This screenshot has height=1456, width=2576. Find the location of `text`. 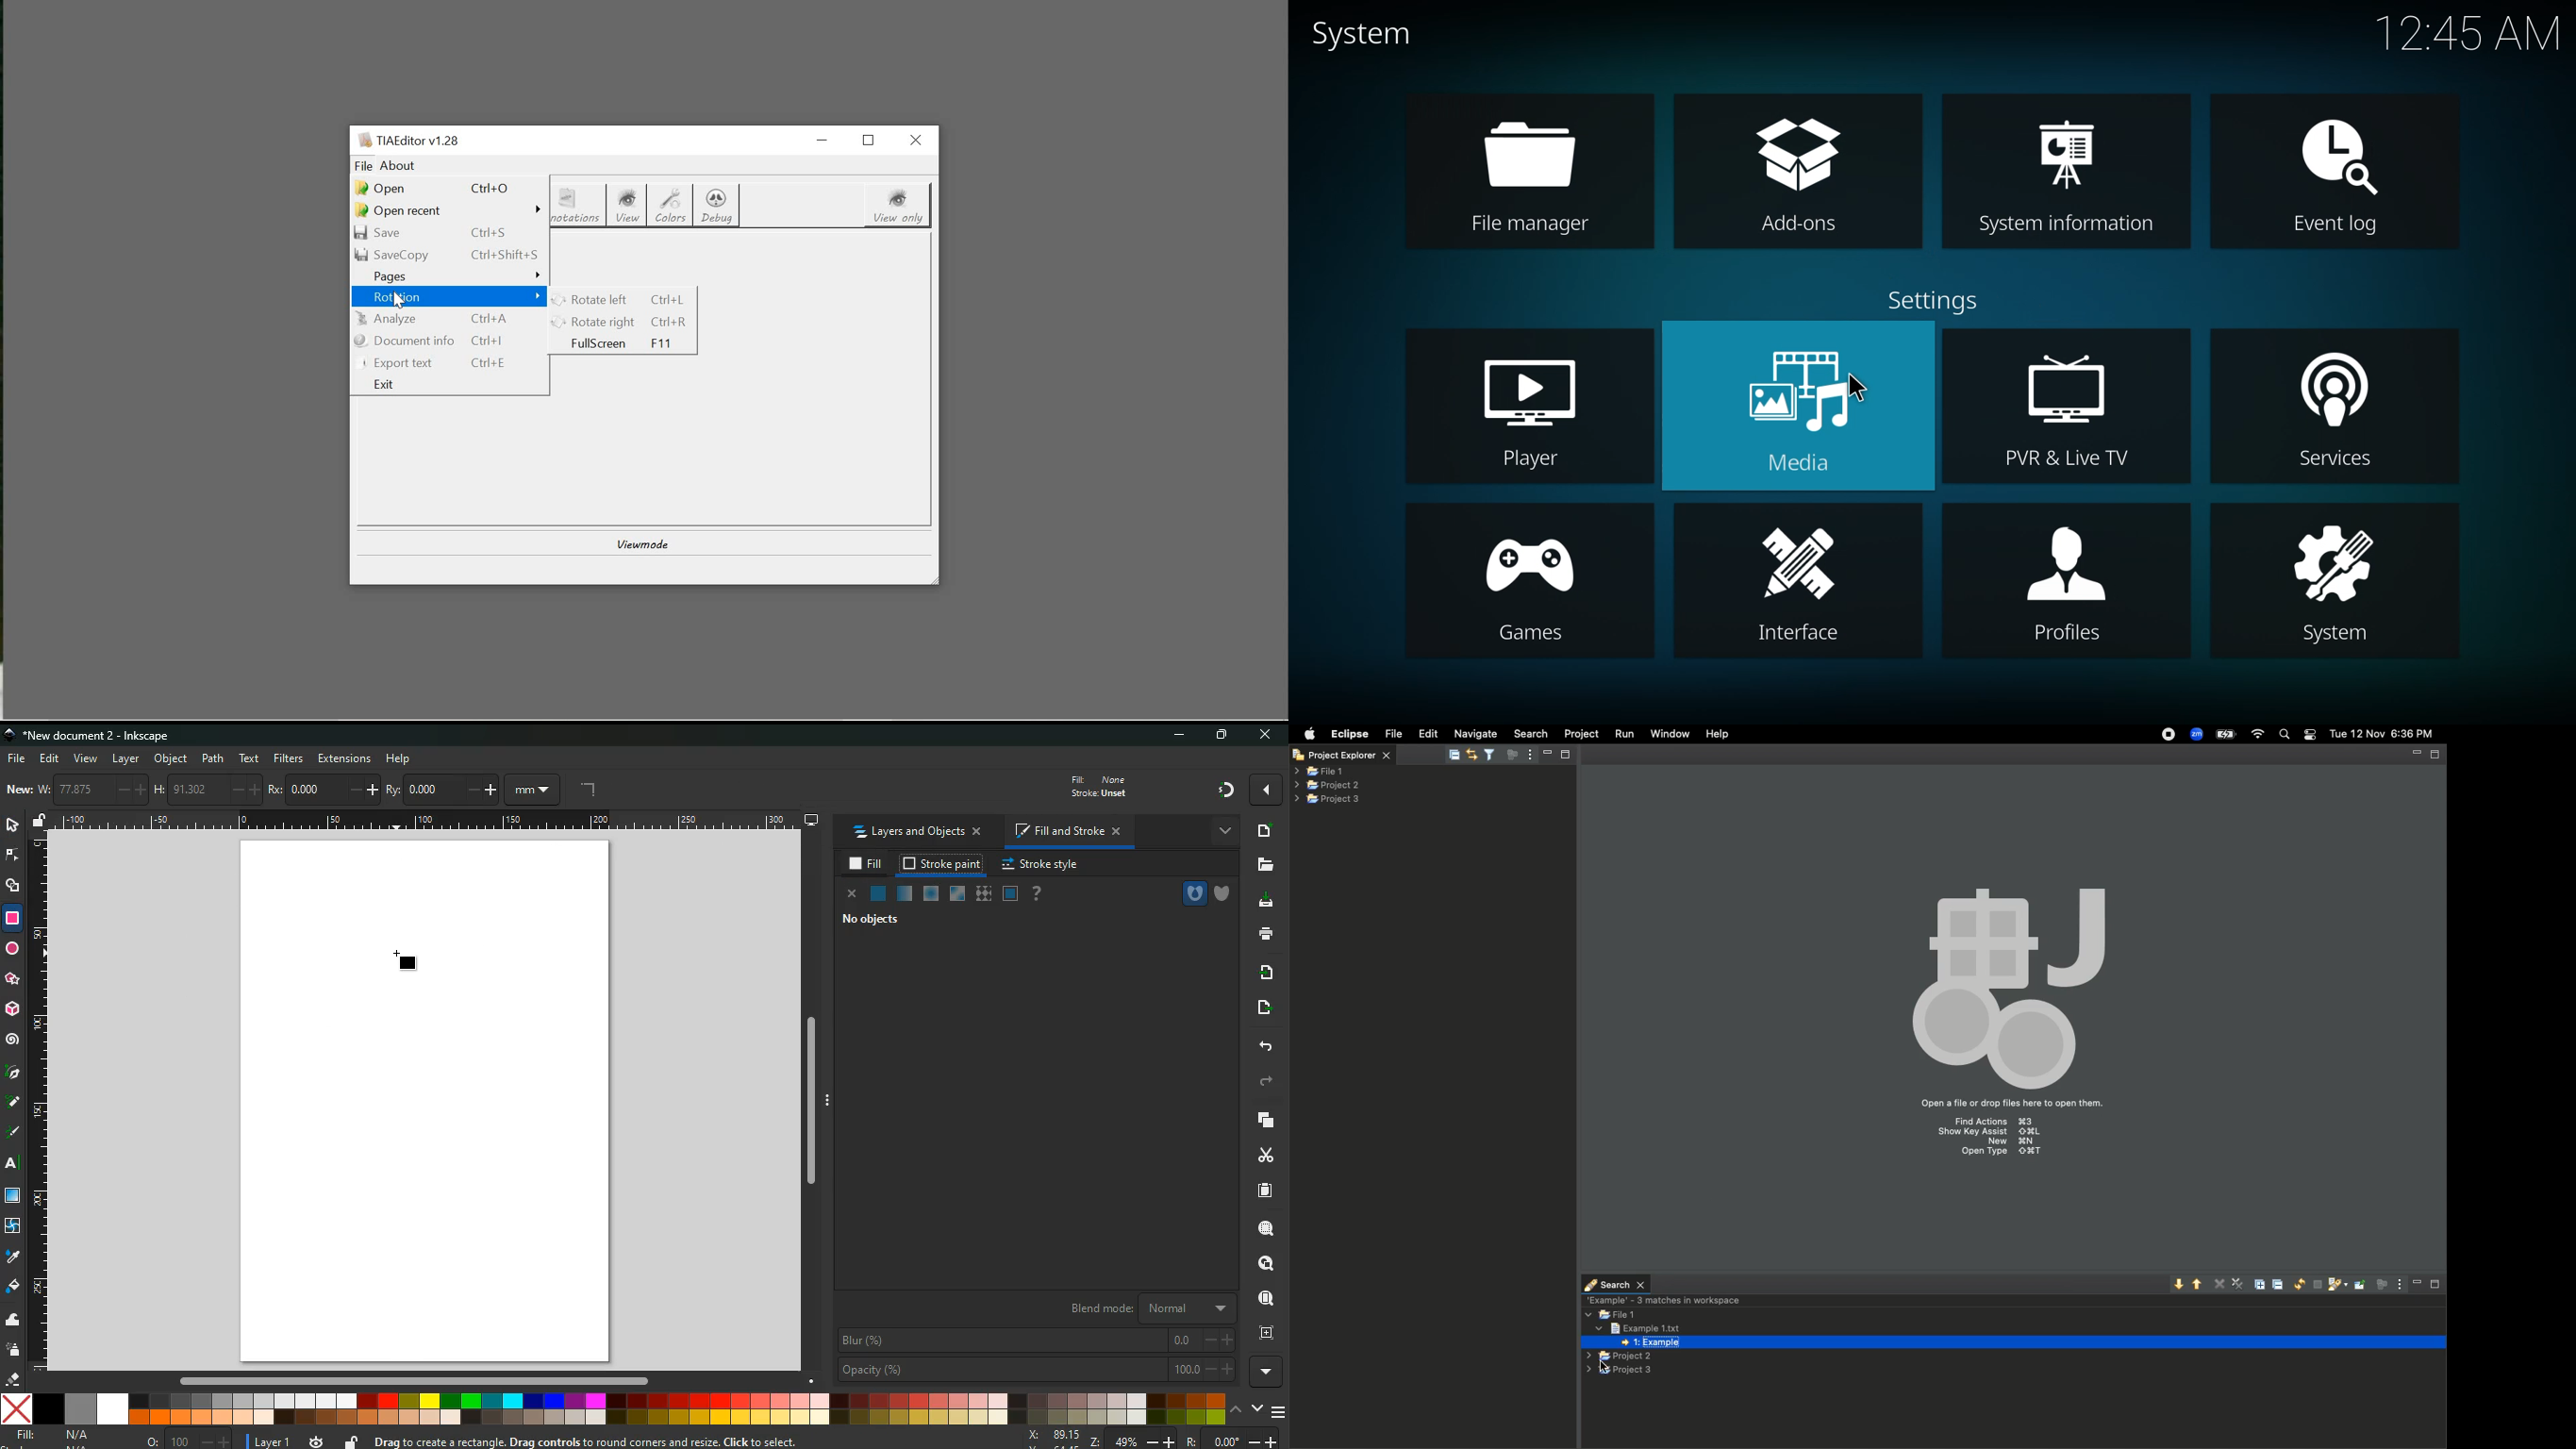

text is located at coordinates (251, 759).